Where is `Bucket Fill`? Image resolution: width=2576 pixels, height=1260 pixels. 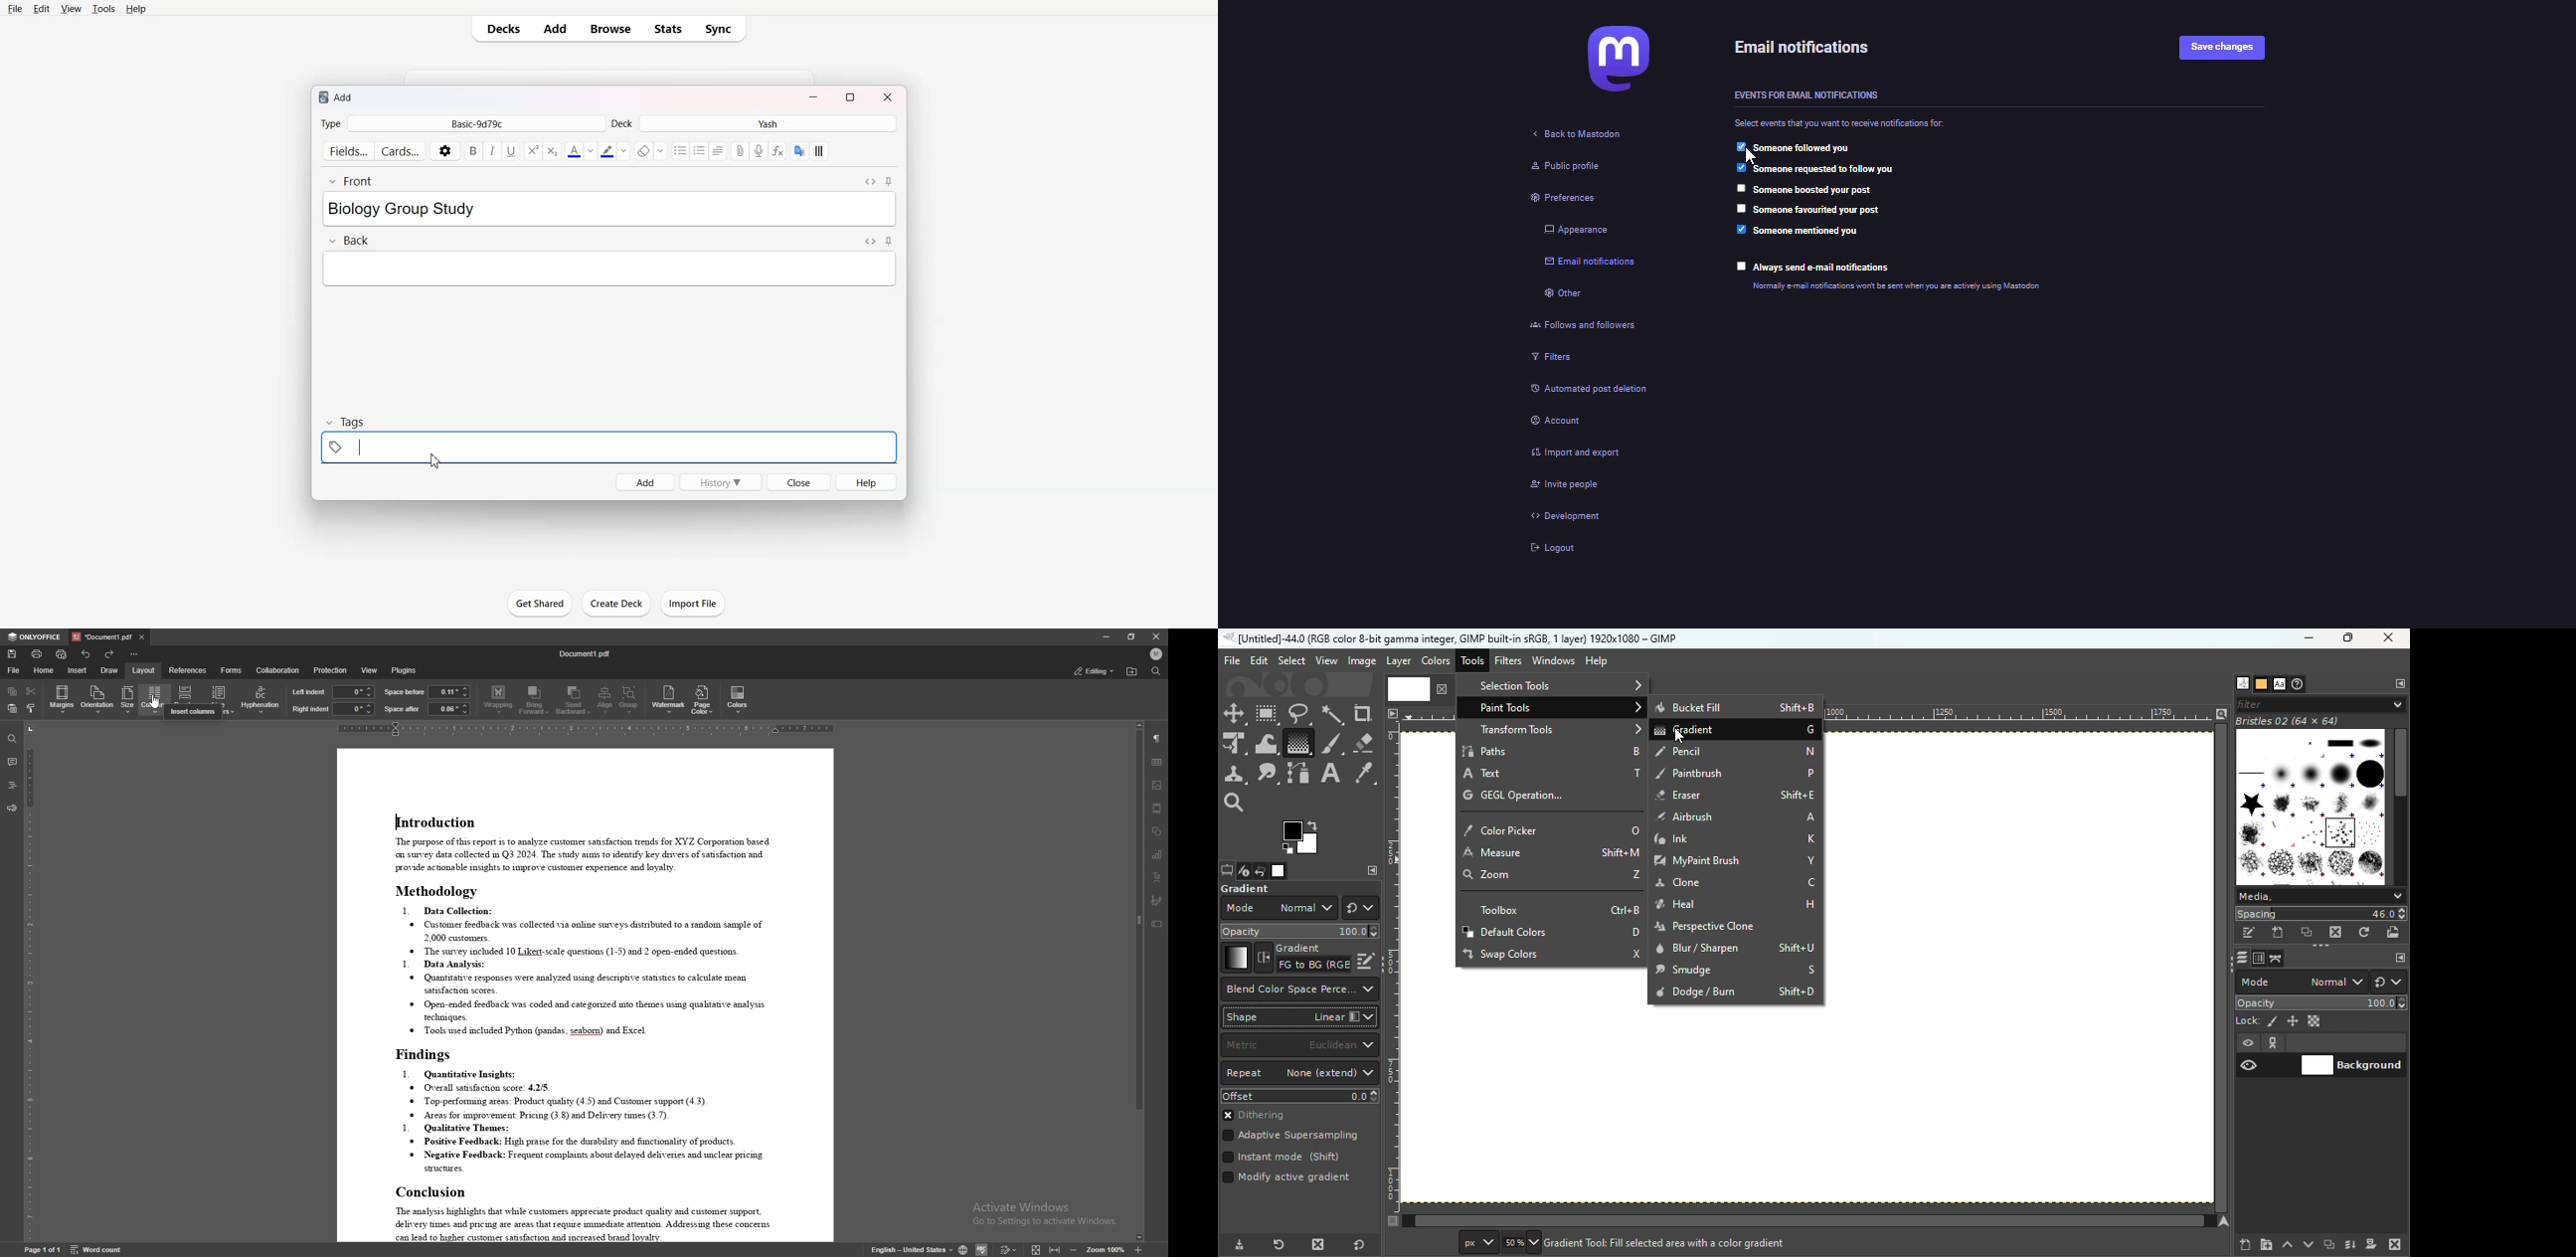
Bucket Fill is located at coordinates (1737, 707).